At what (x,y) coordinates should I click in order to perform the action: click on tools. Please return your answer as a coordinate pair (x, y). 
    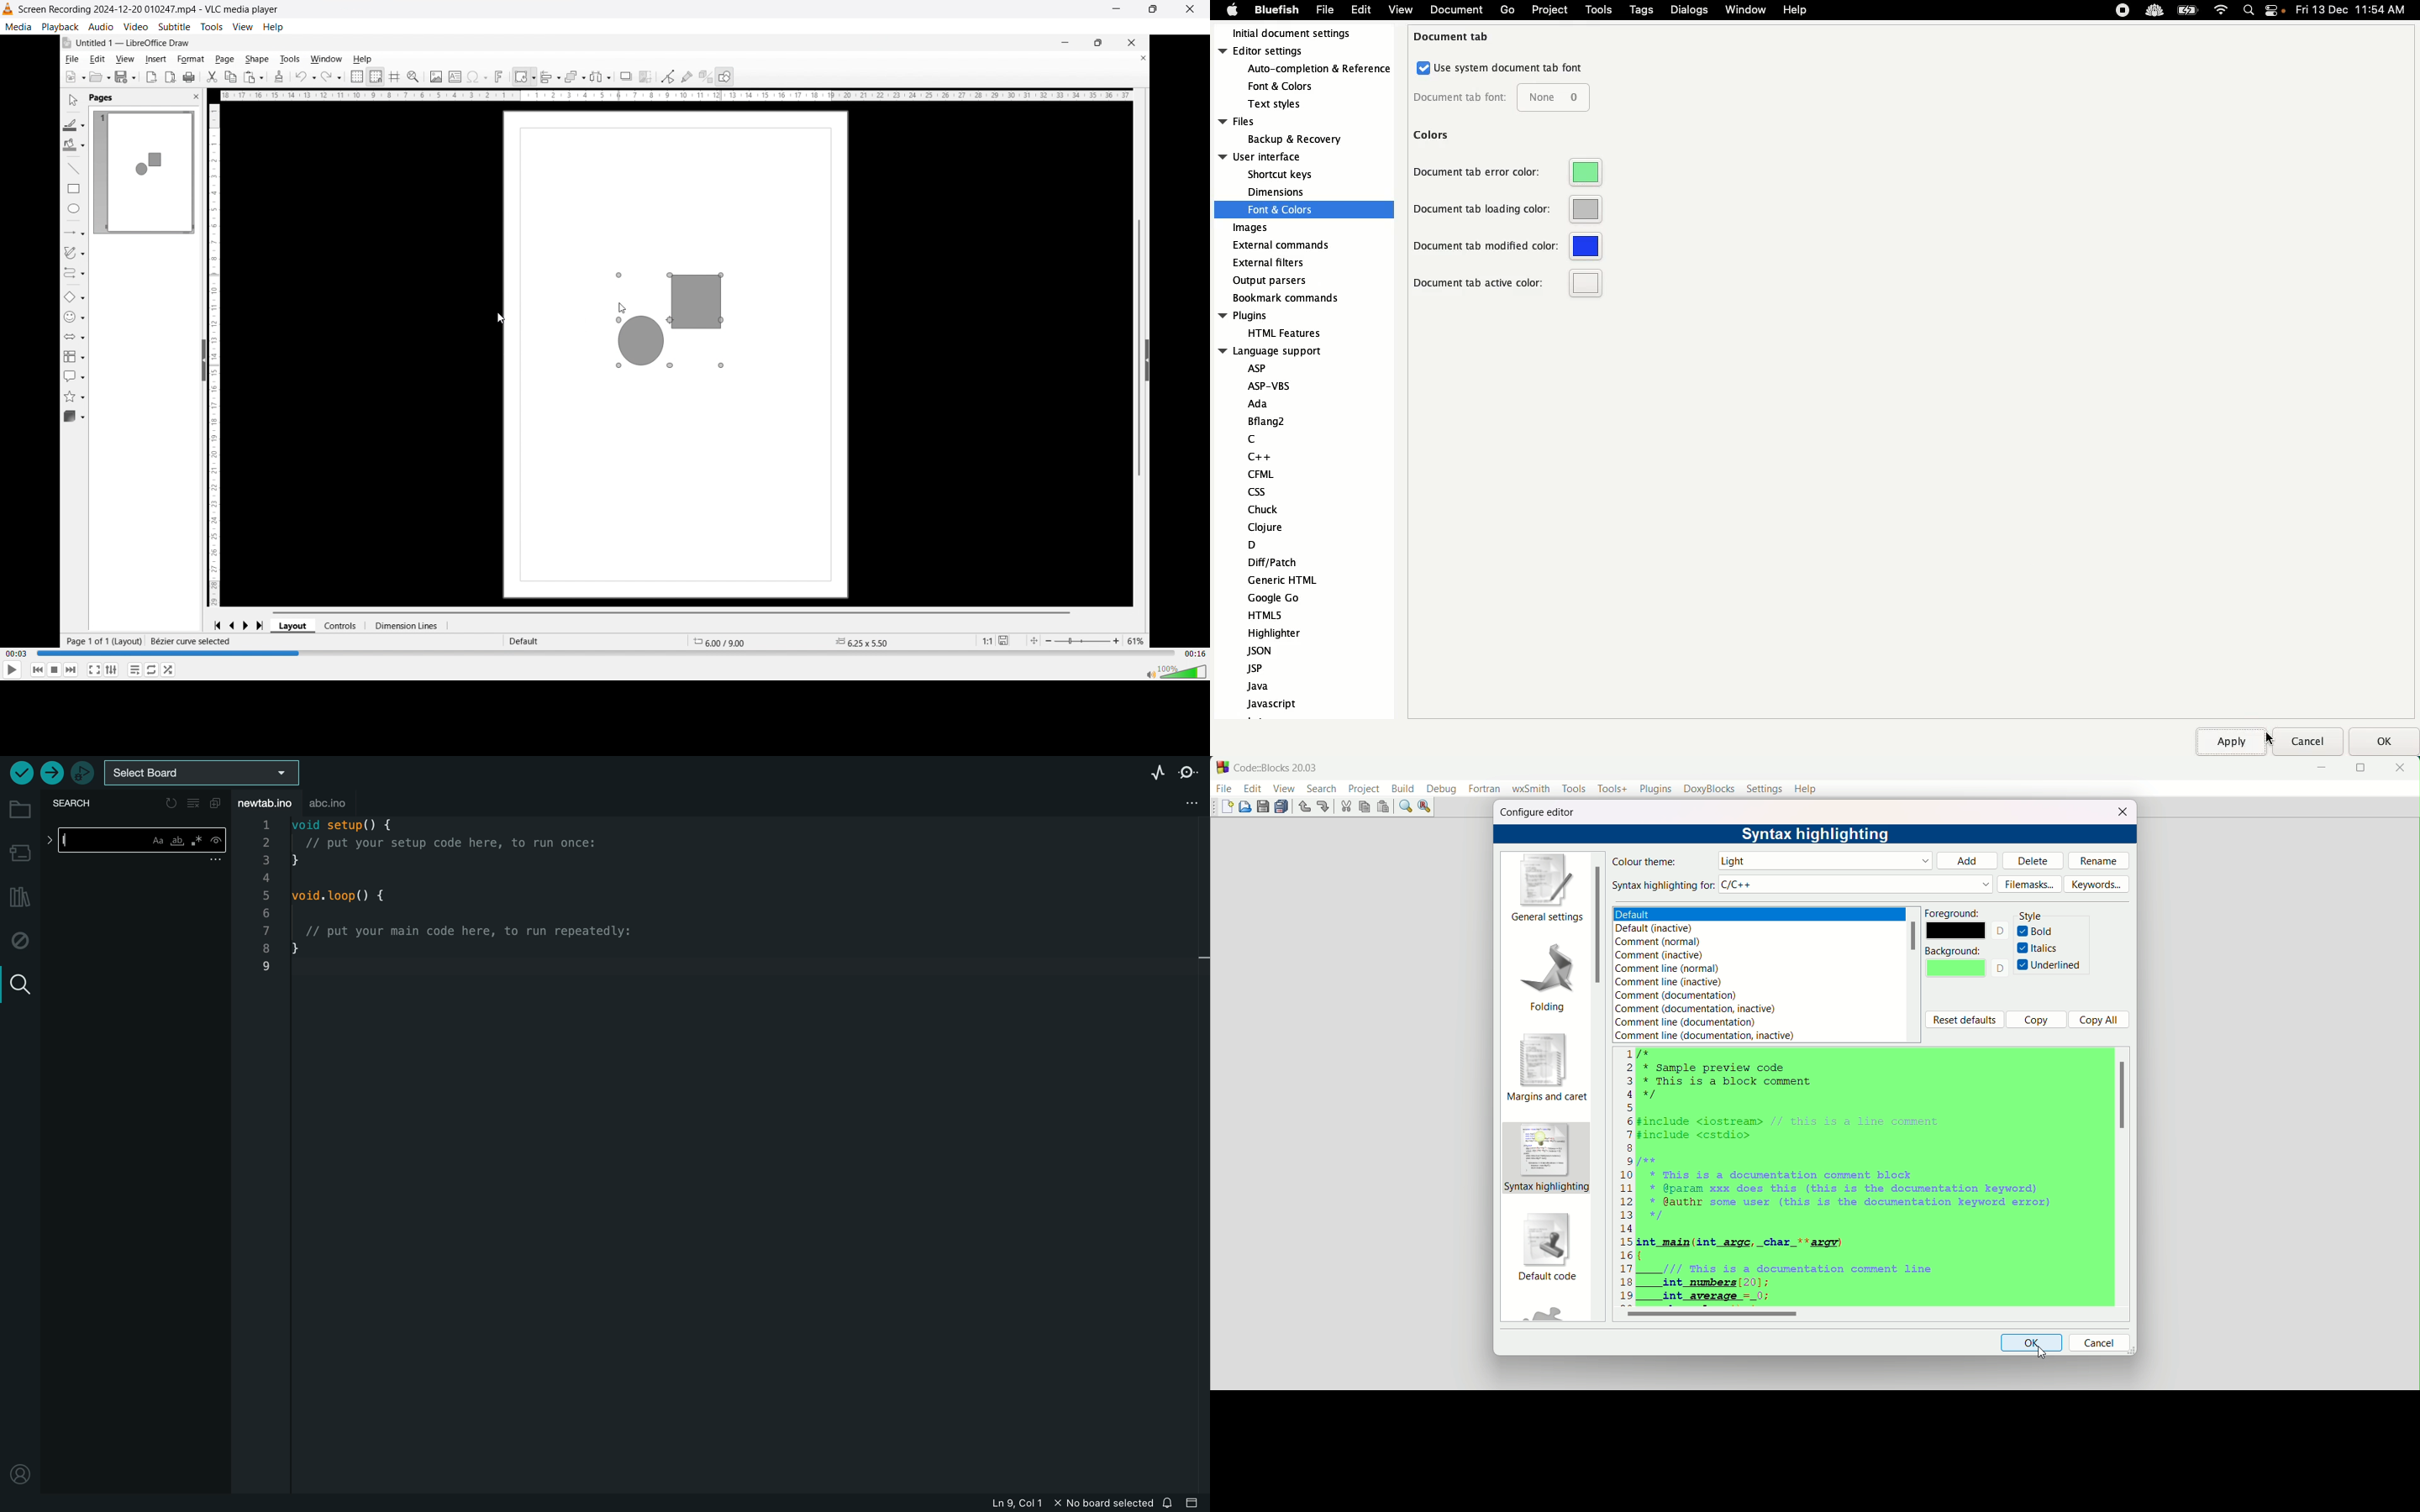
    Looking at the image, I should click on (212, 26).